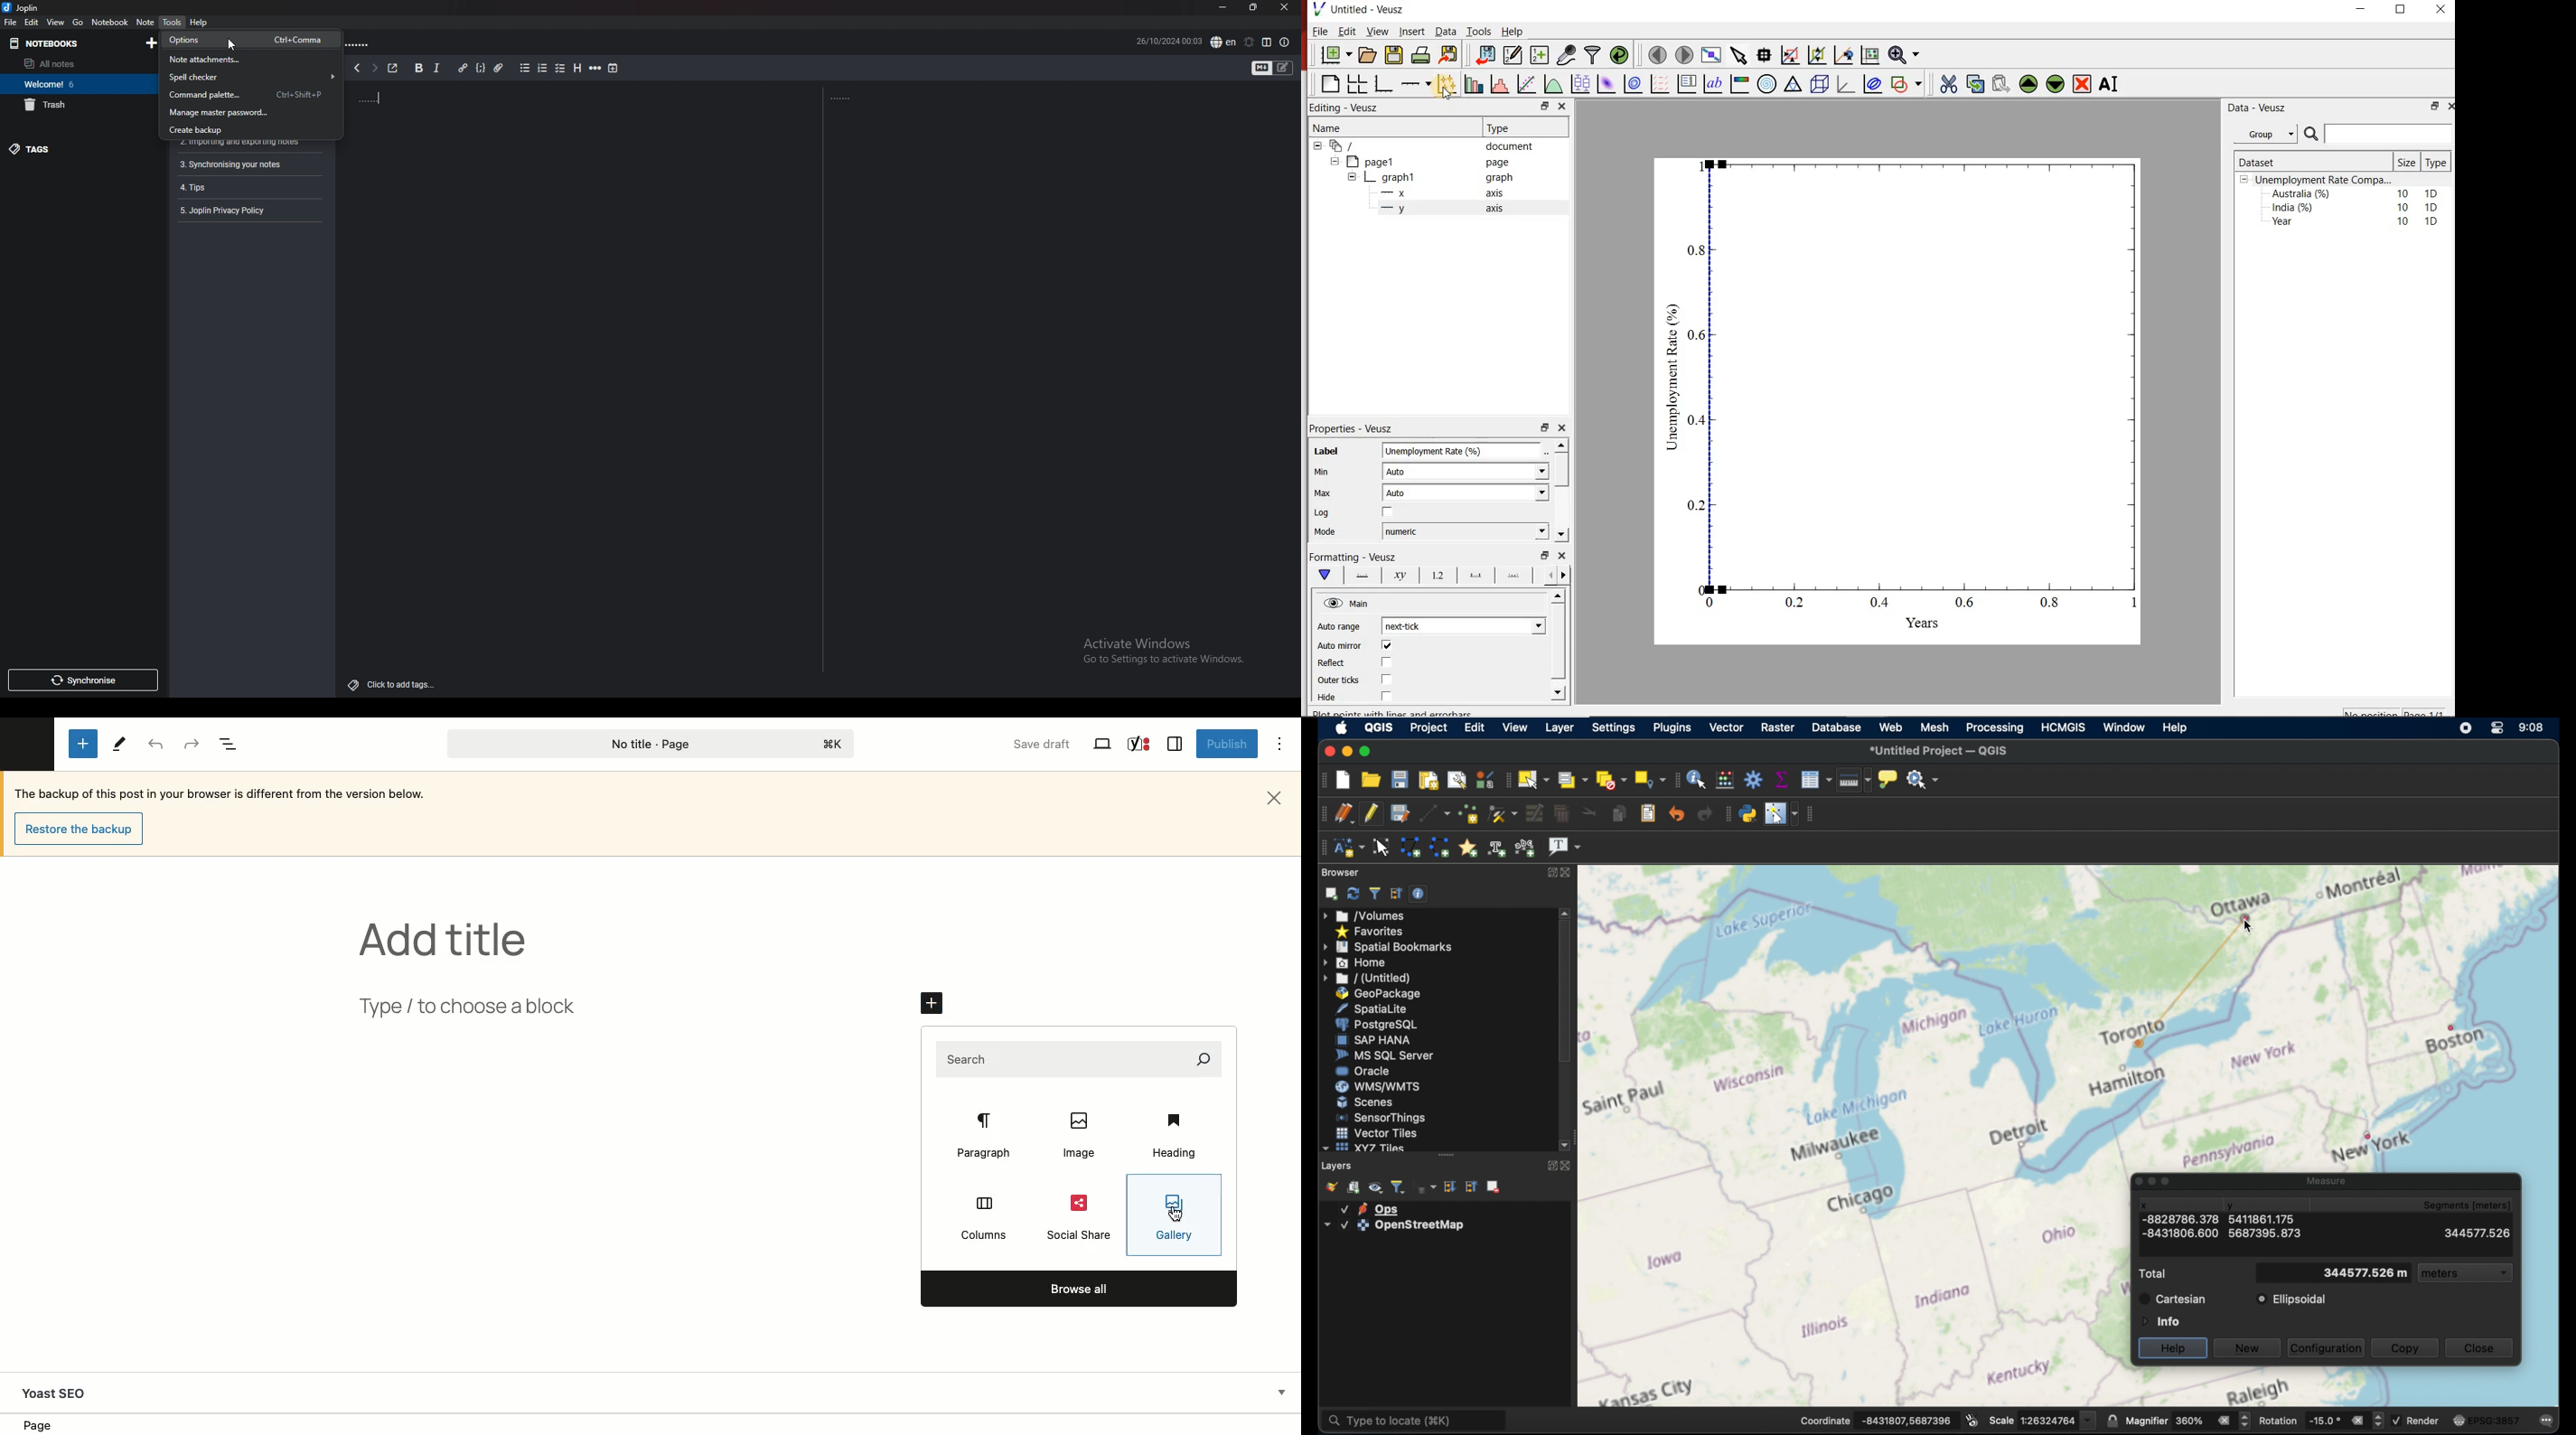  I want to click on Create backup, so click(247, 129).